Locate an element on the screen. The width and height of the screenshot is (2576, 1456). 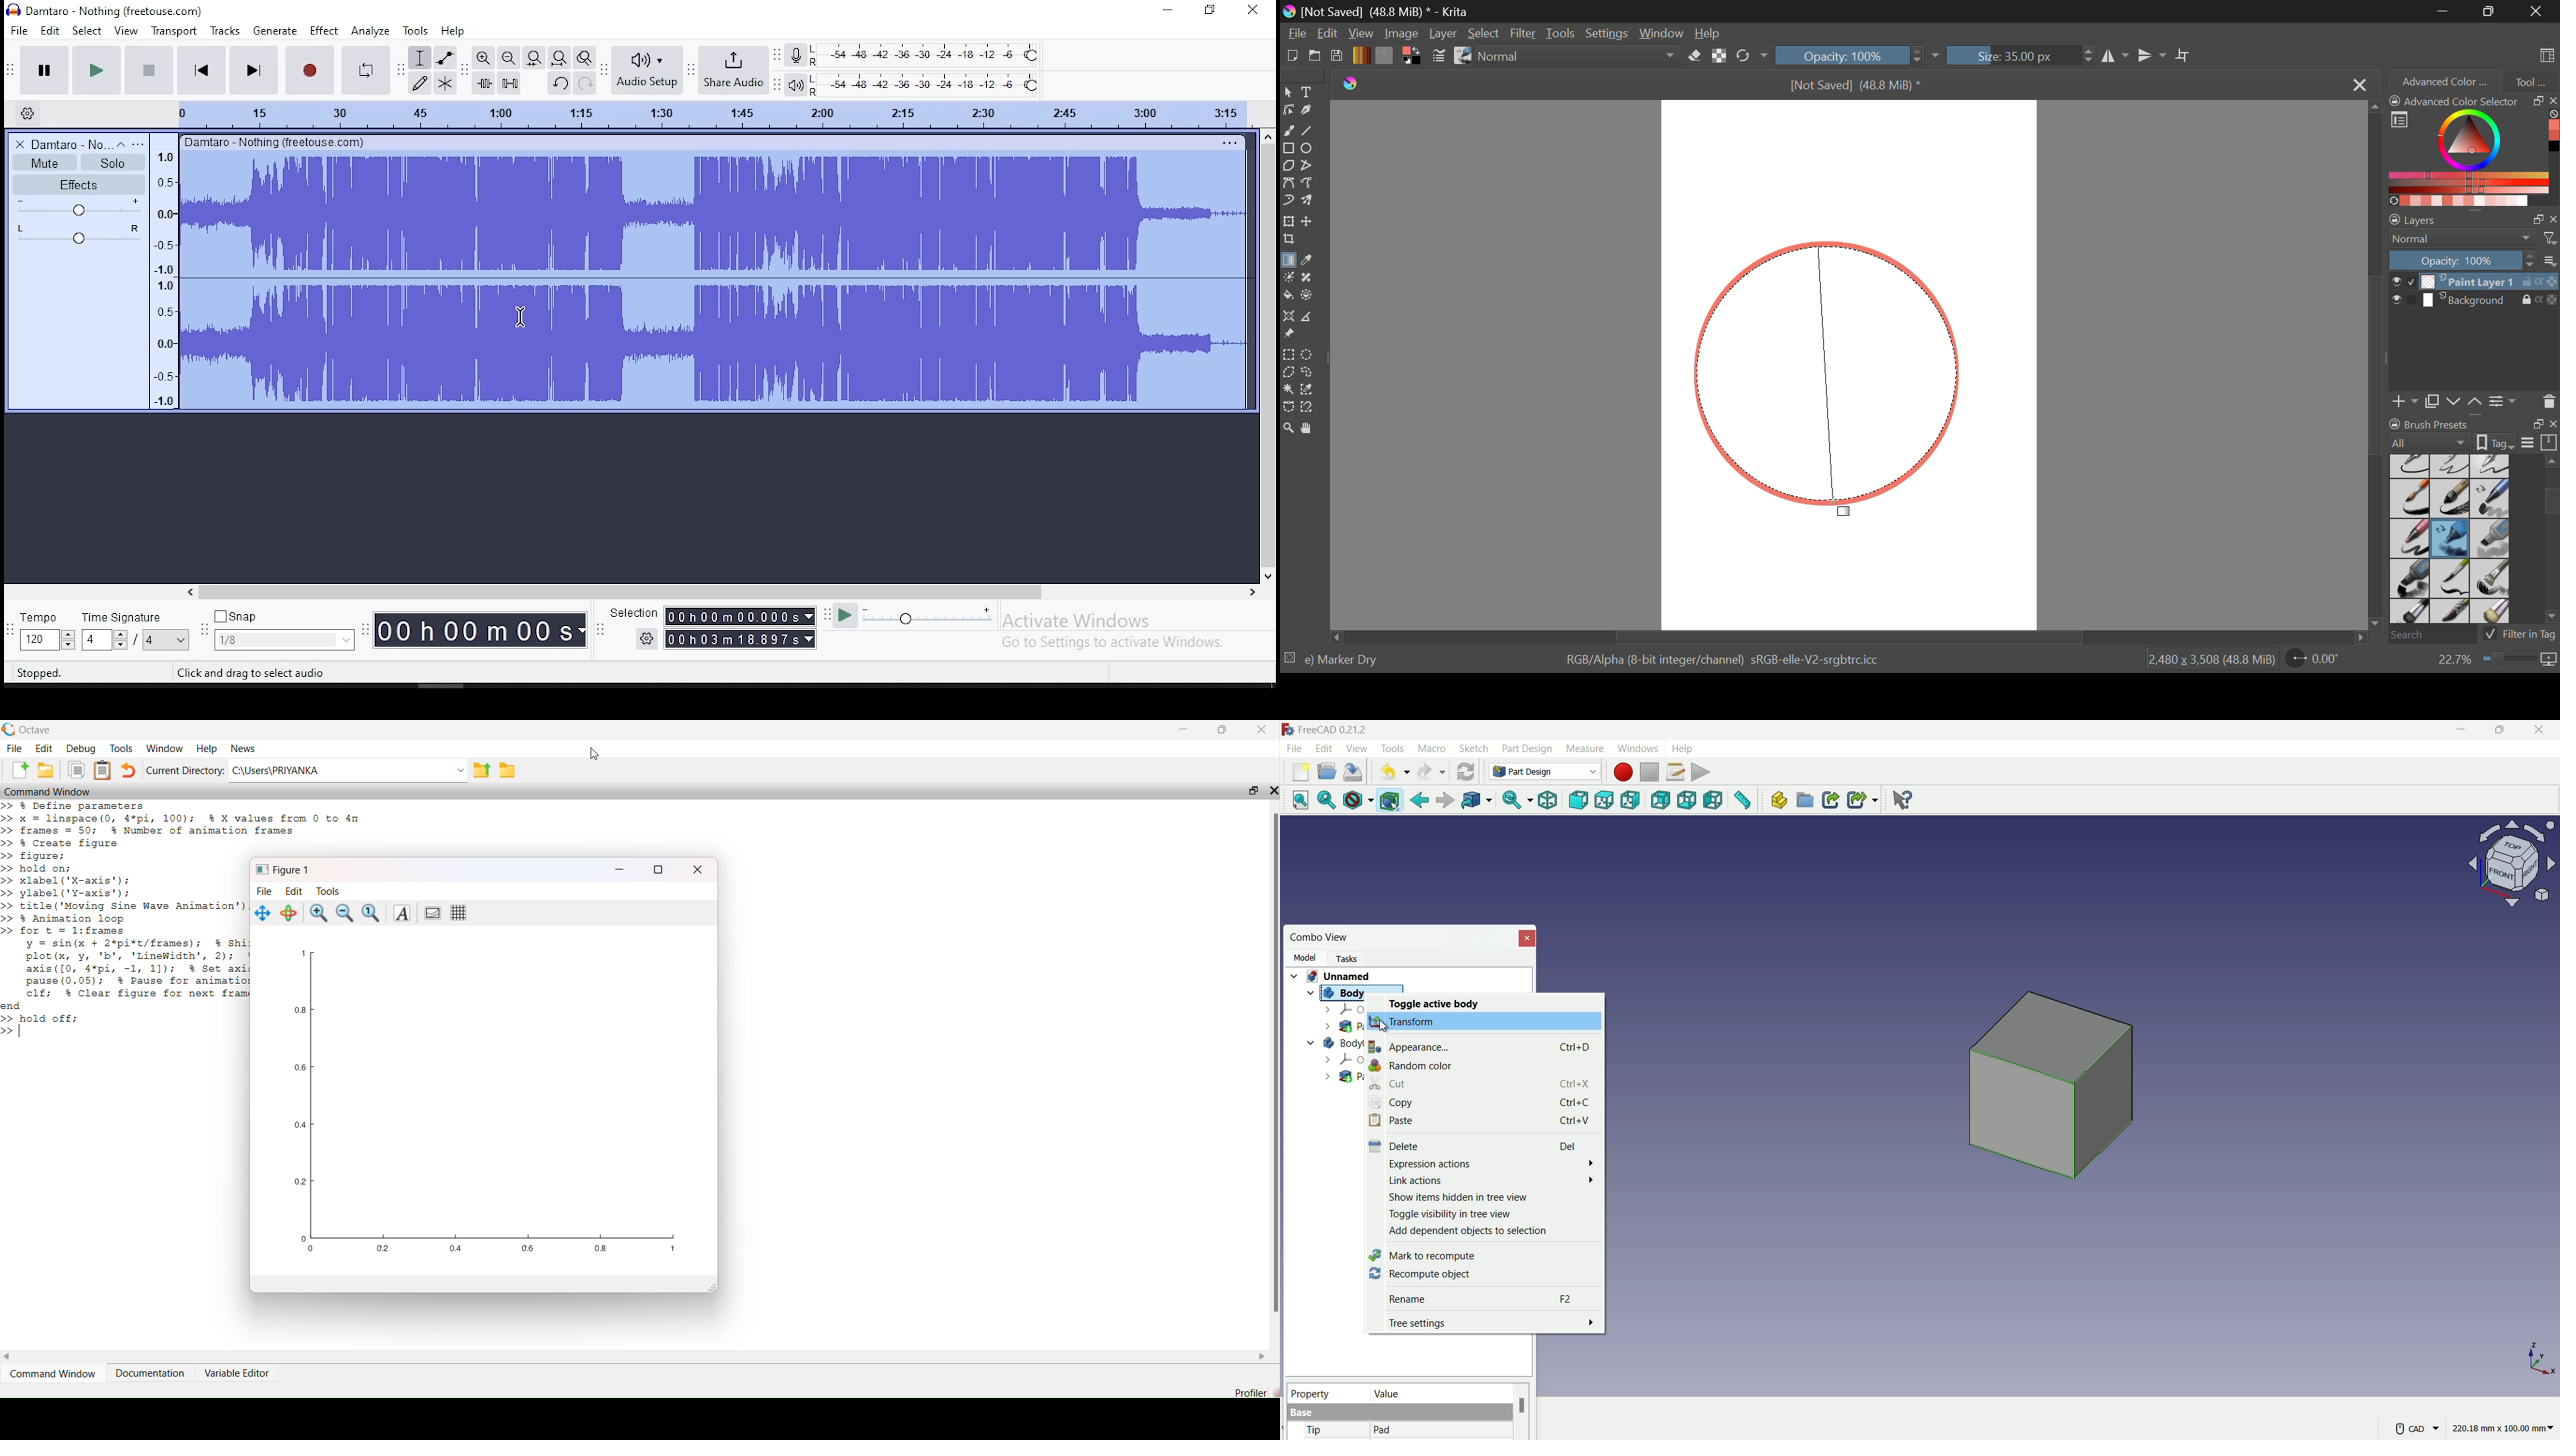
time menu is located at coordinates (741, 617).